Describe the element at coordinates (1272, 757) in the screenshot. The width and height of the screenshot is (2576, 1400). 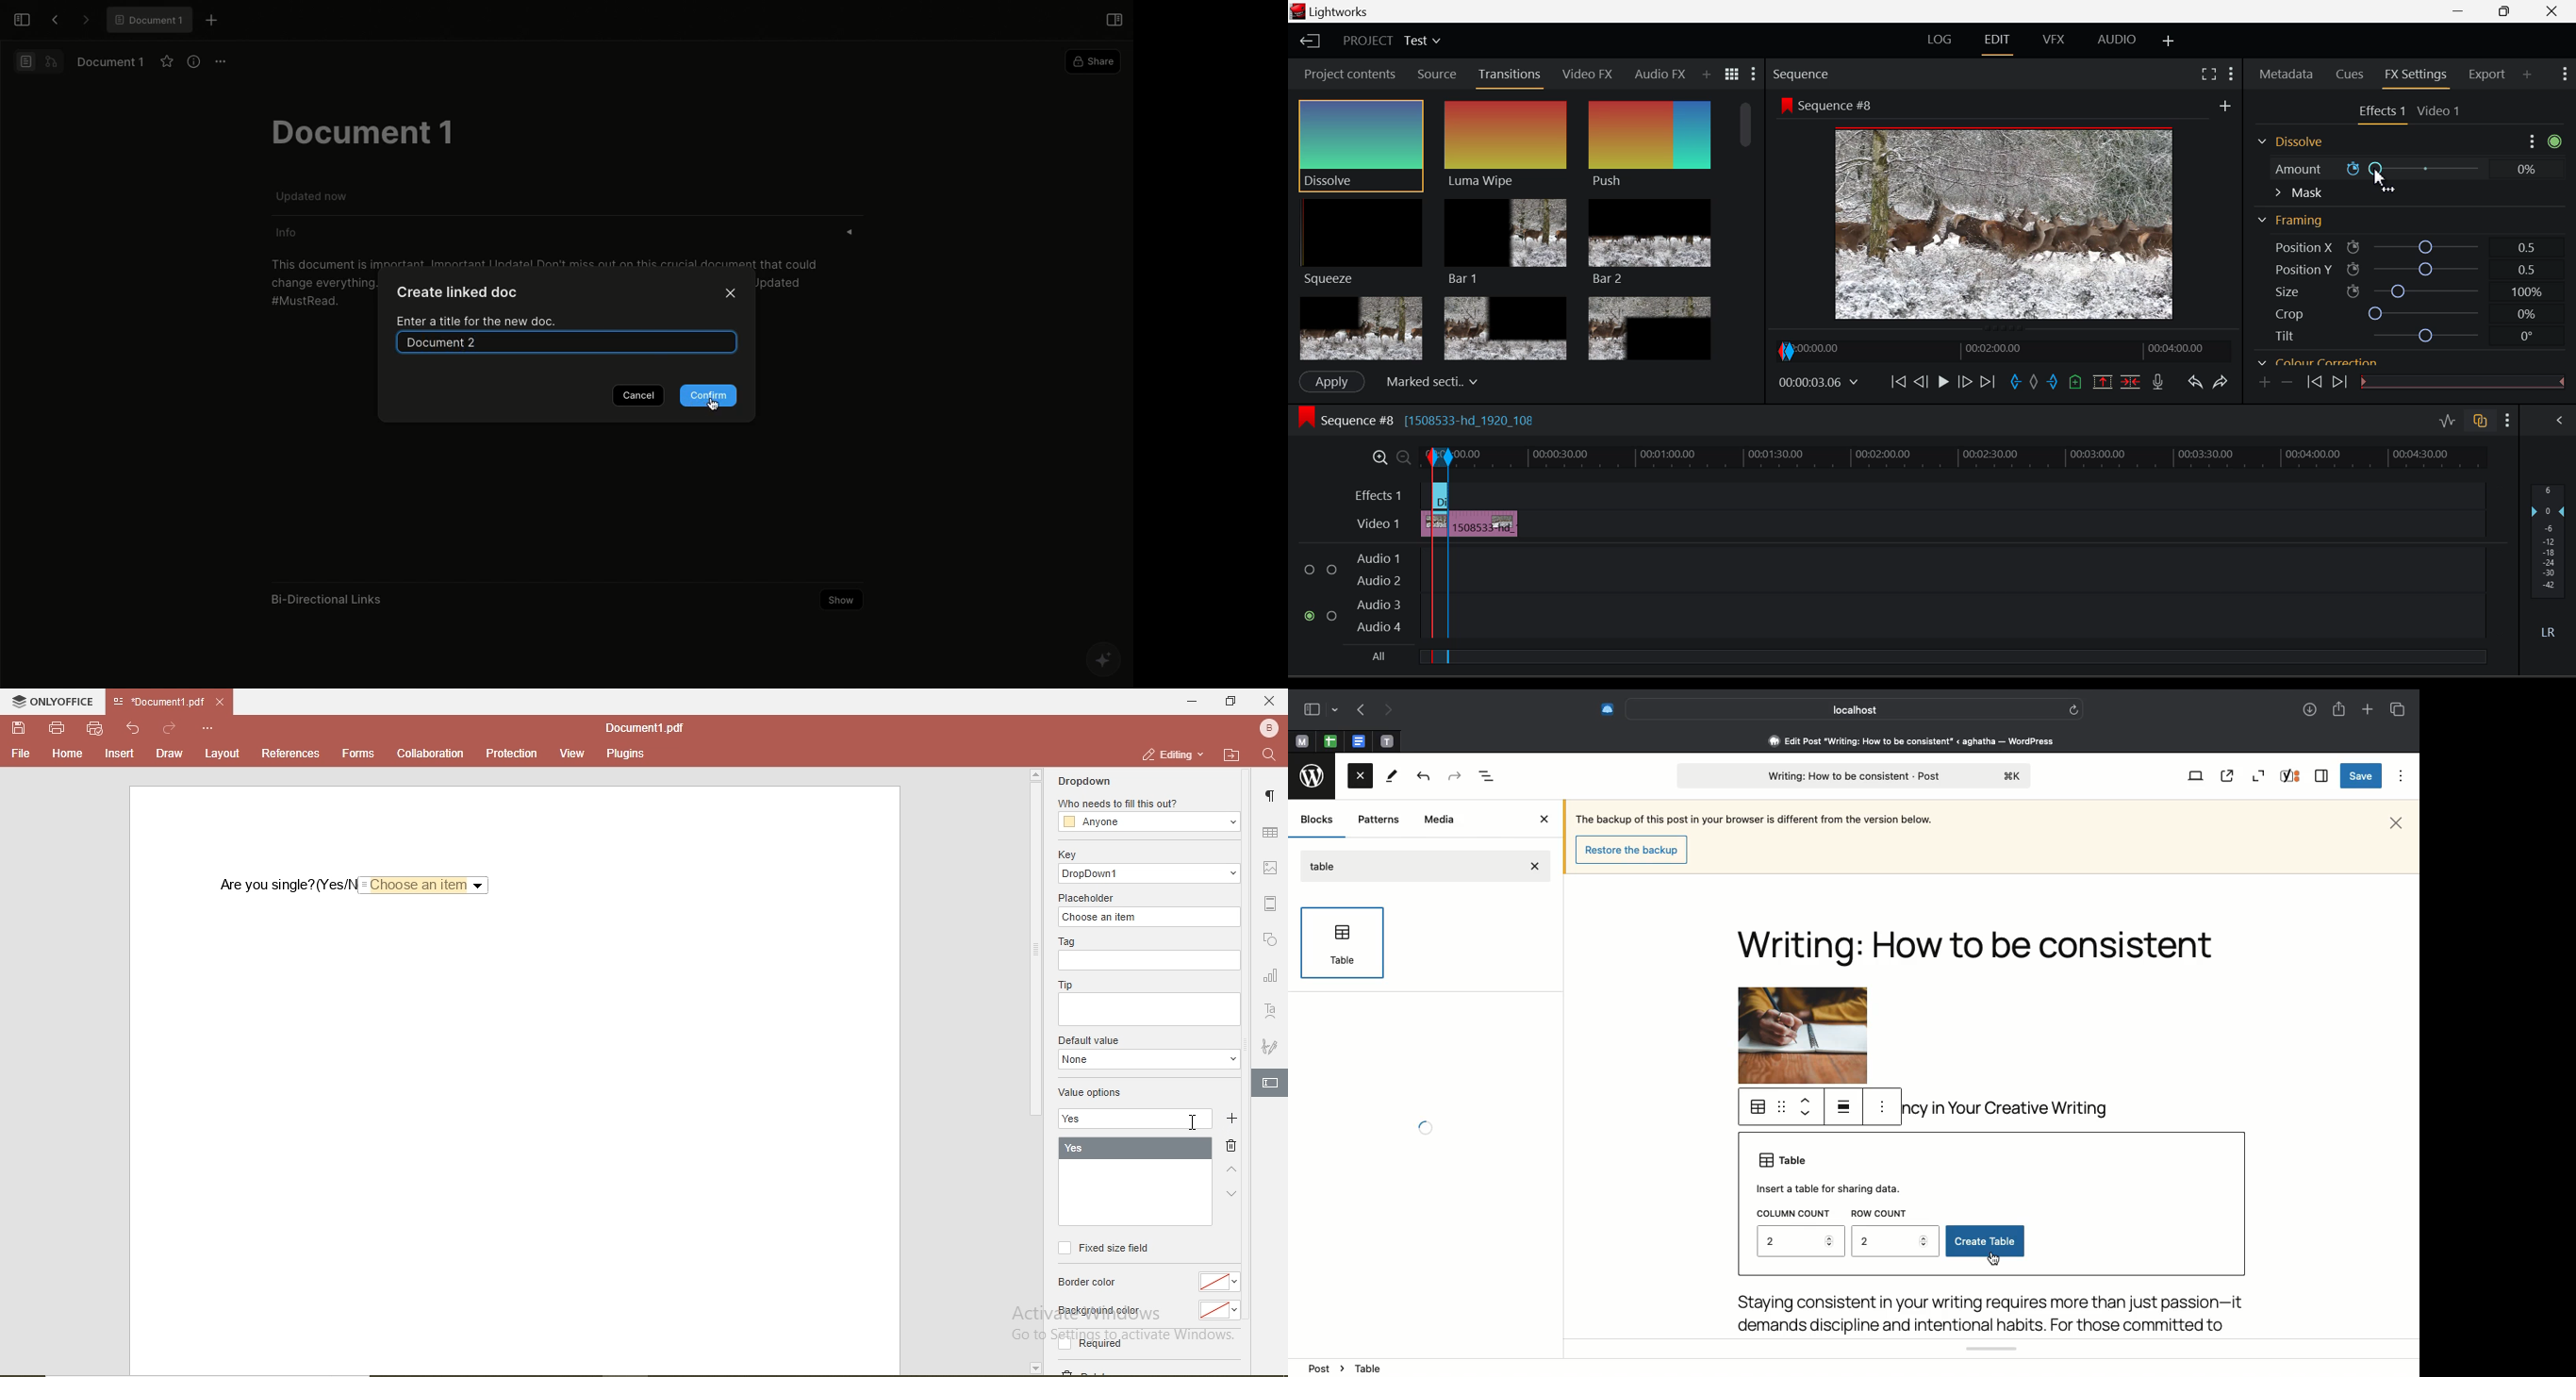
I see `search` at that location.